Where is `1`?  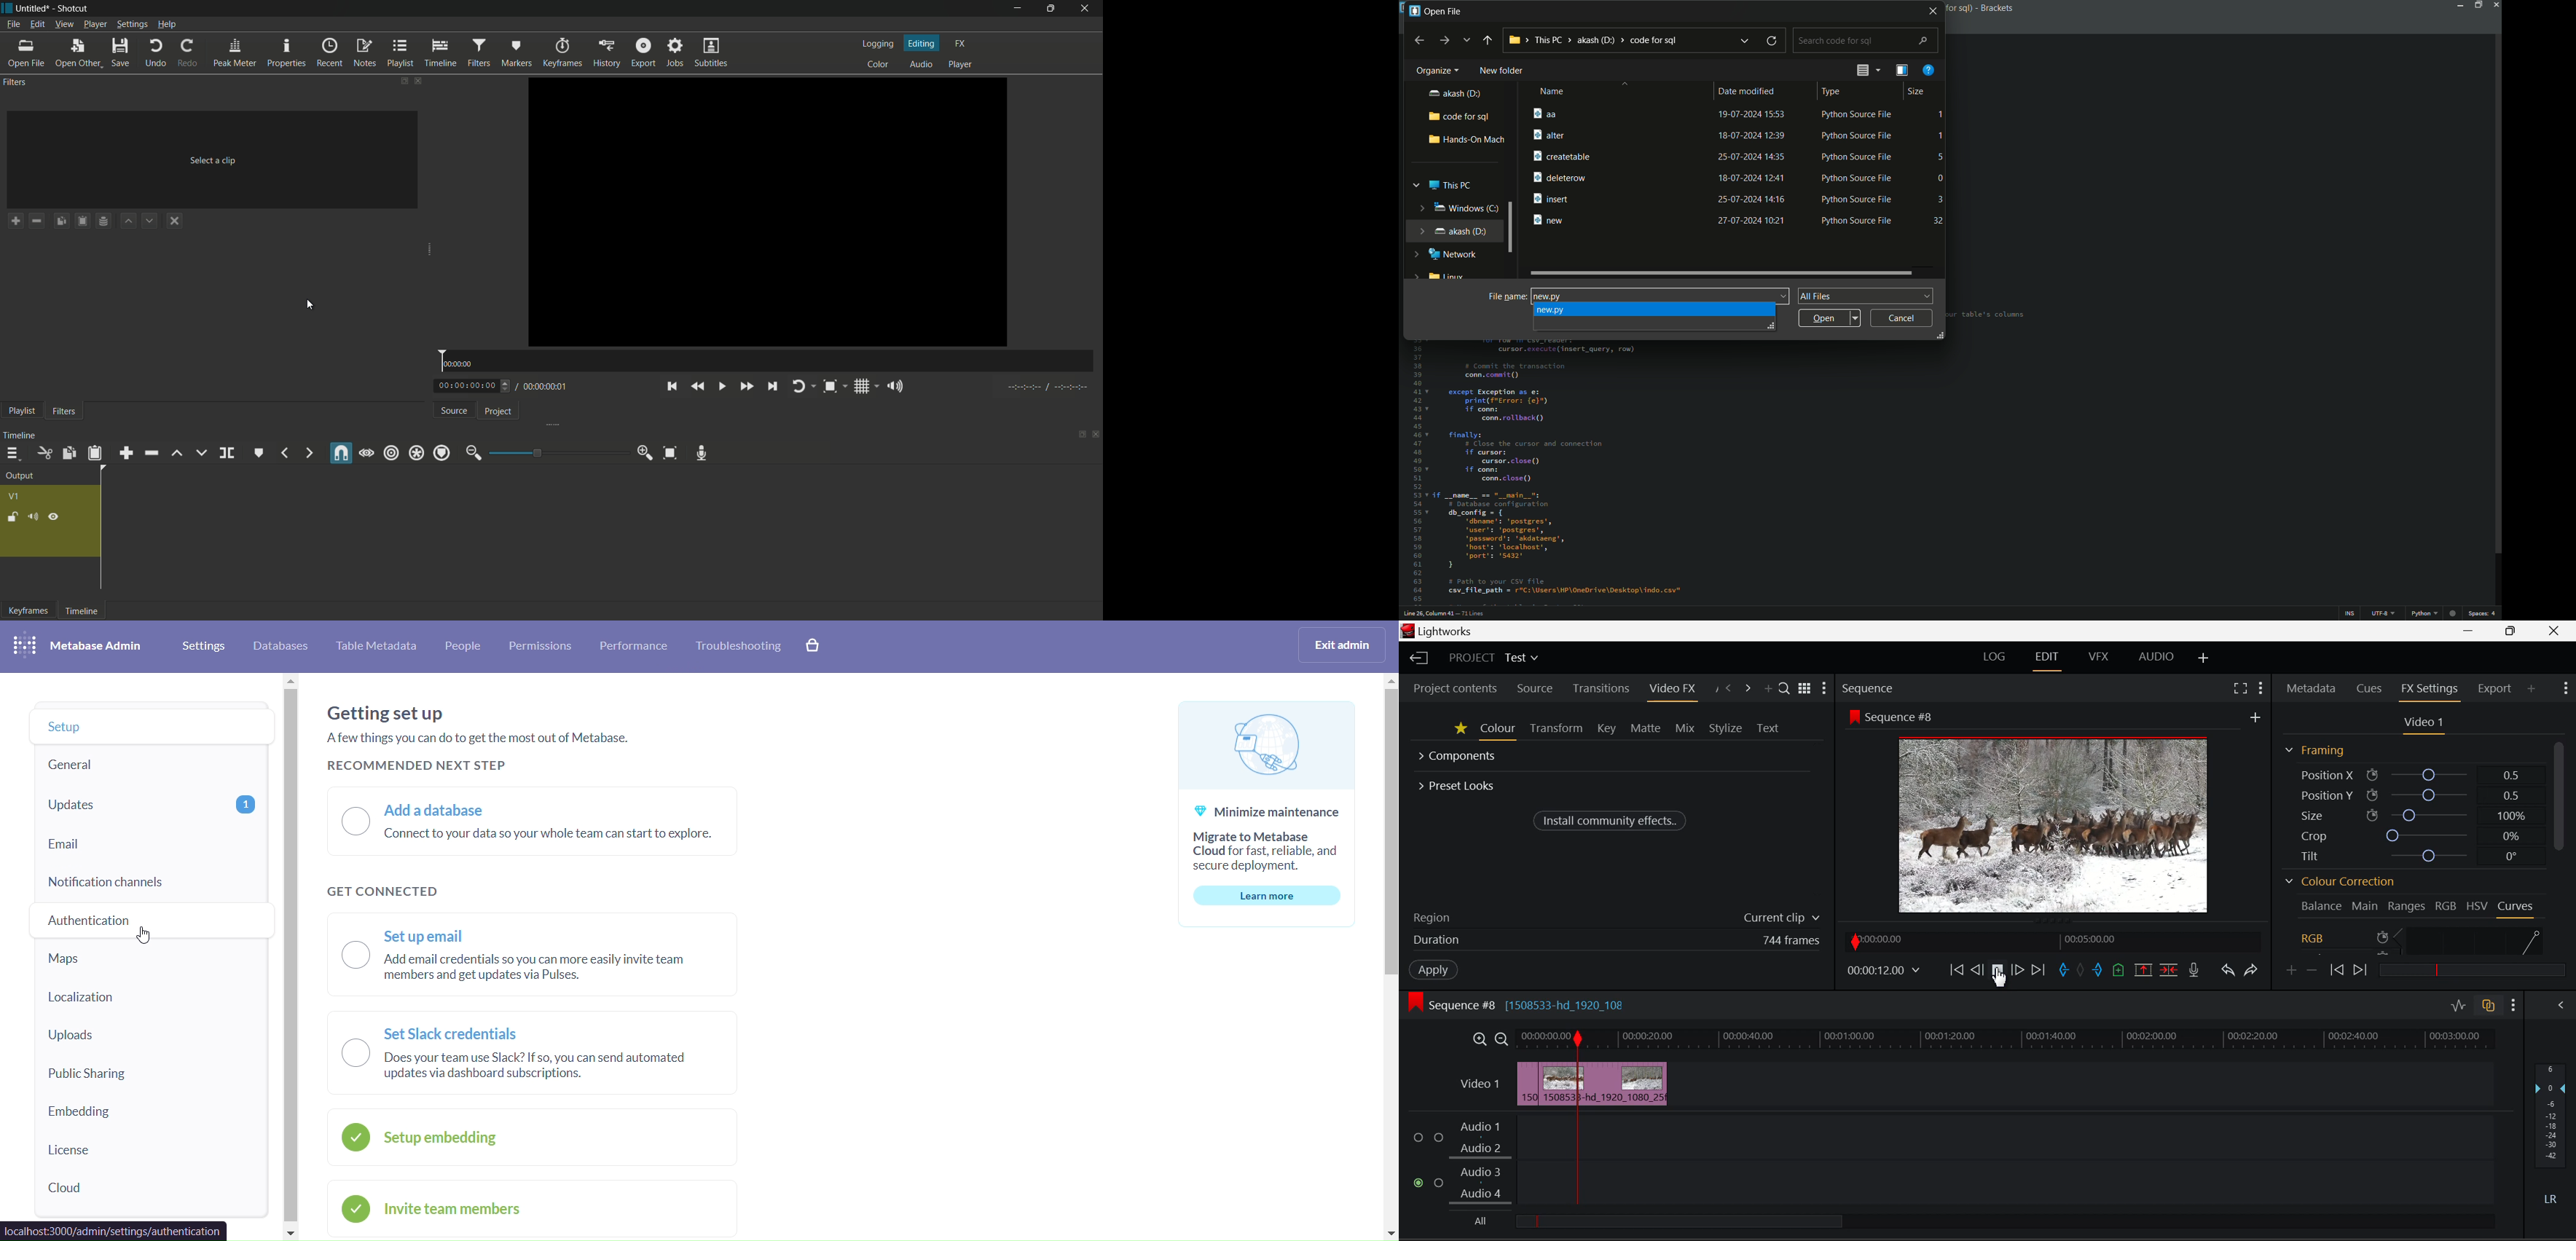 1 is located at coordinates (1941, 136).